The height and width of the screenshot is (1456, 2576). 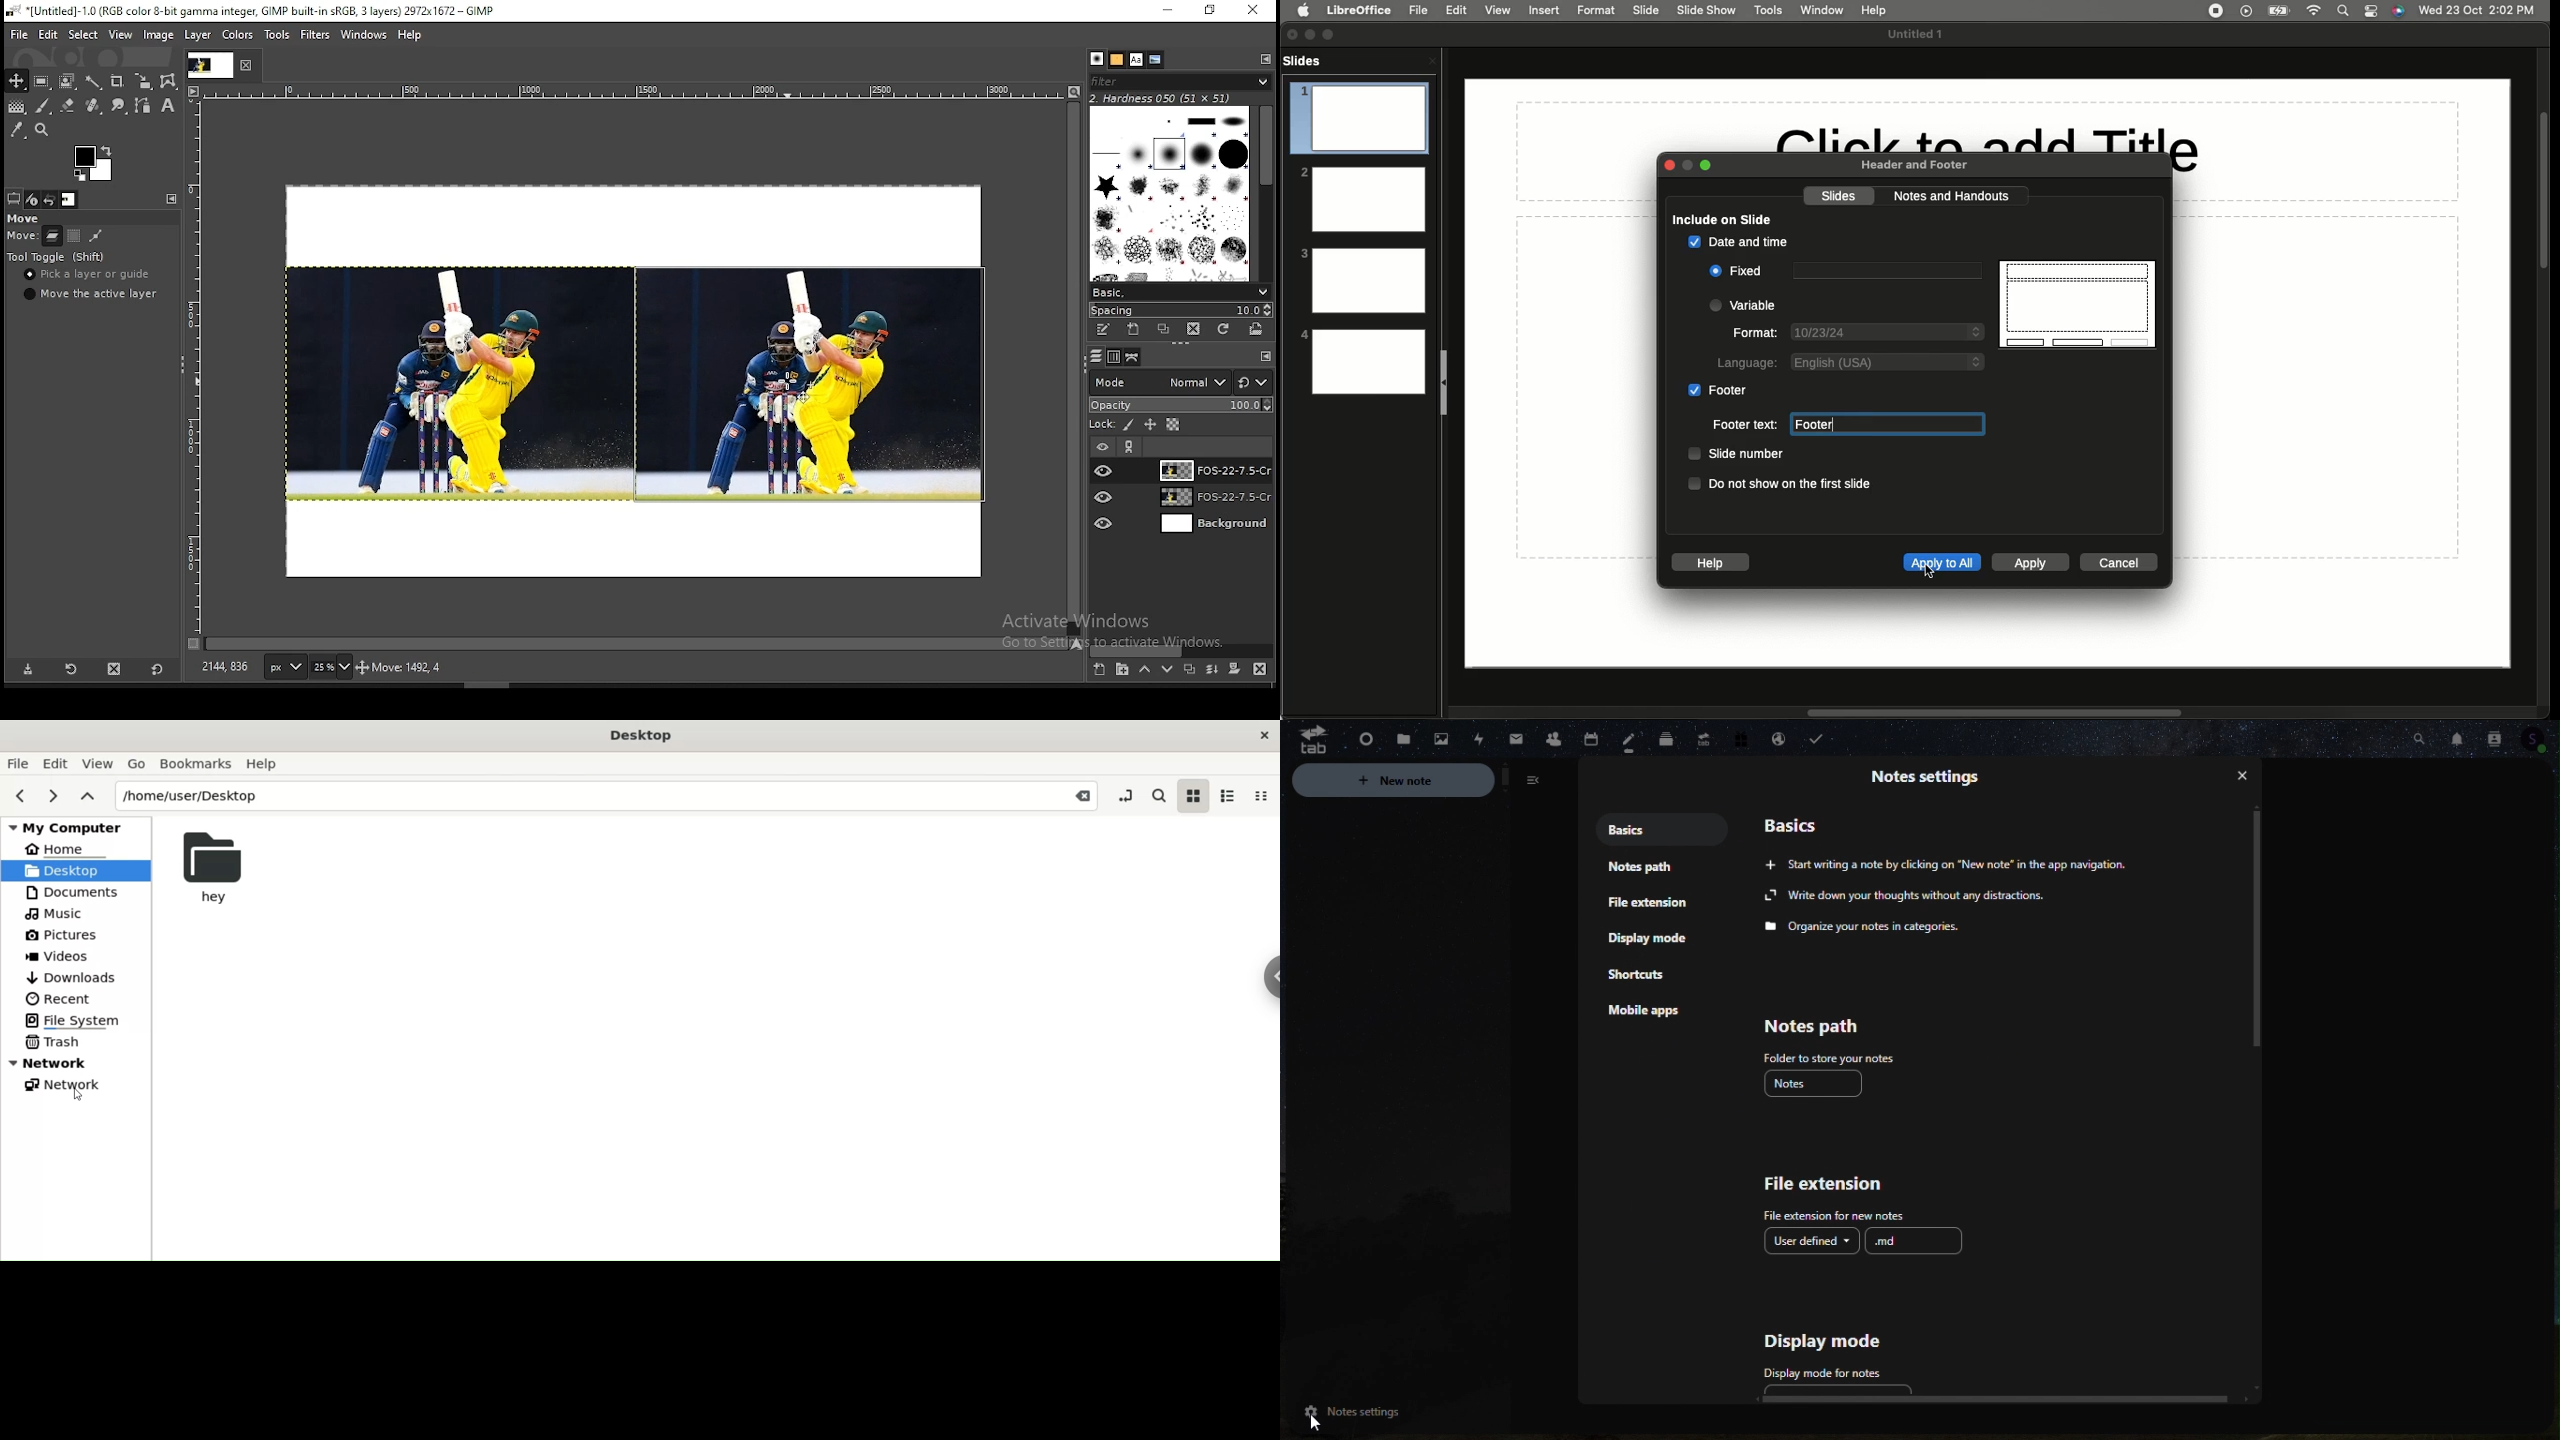 I want to click on Footer, so click(x=1717, y=390).